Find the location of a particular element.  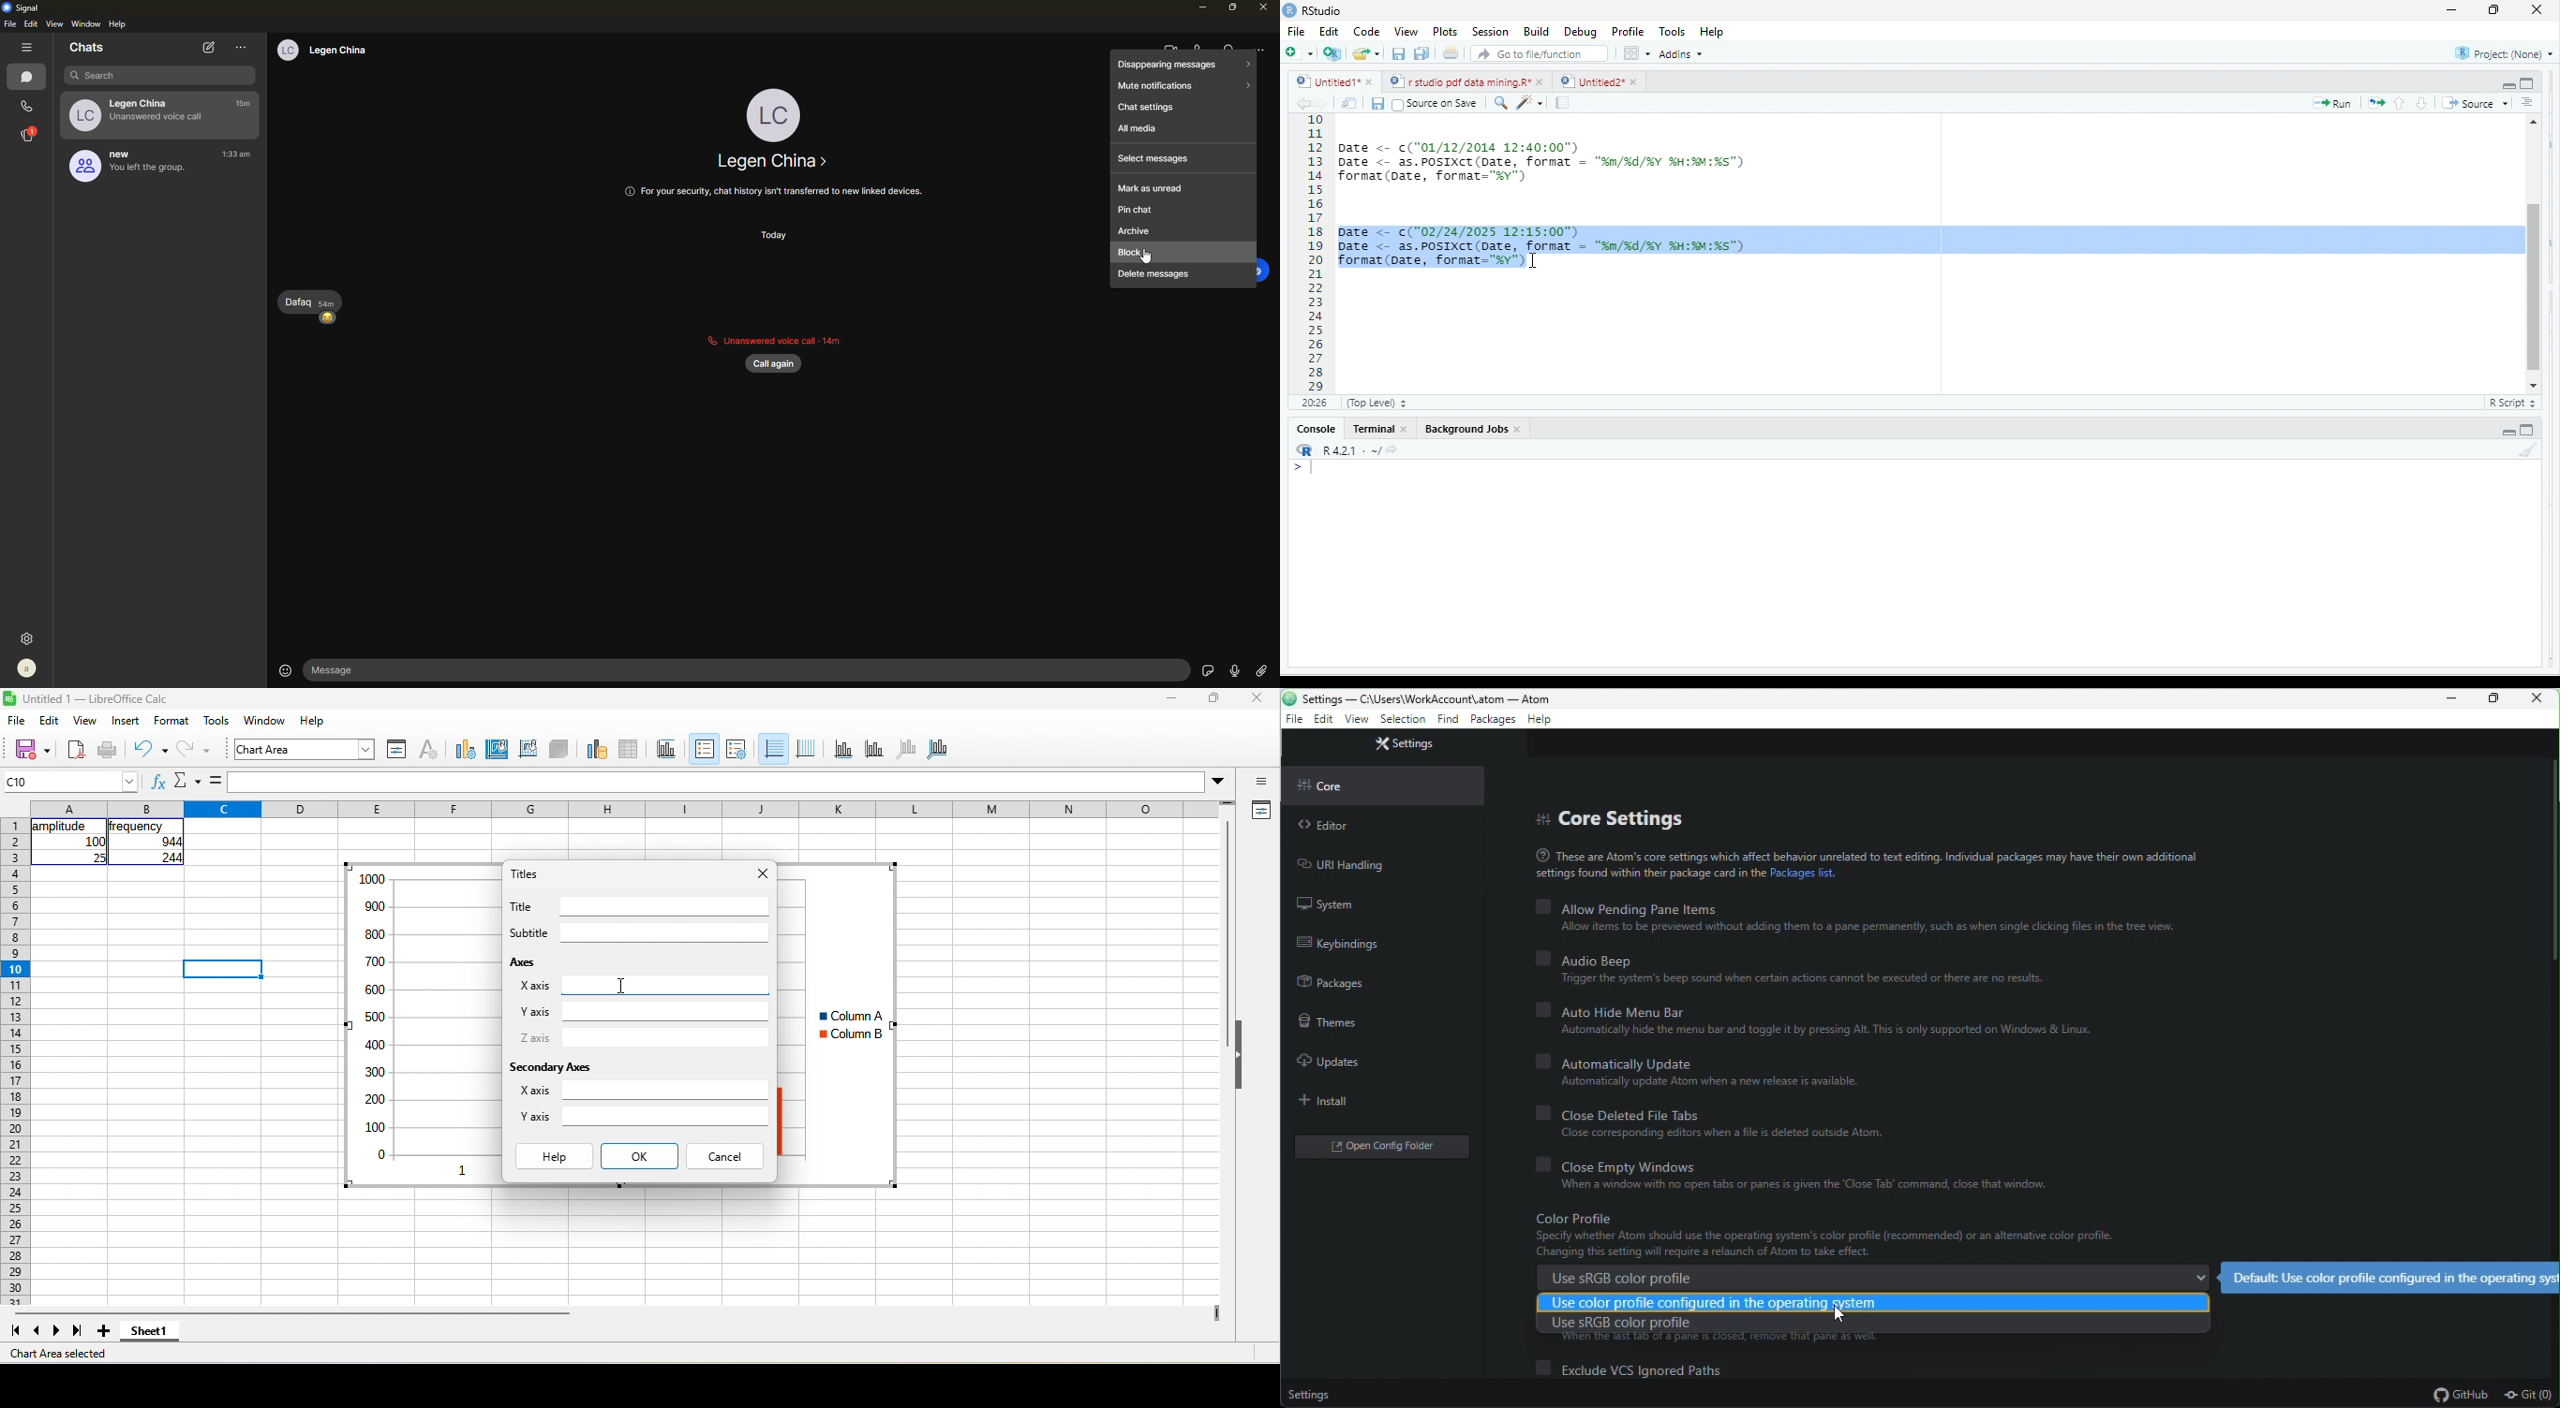

edit is located at coordinates (32, 24).